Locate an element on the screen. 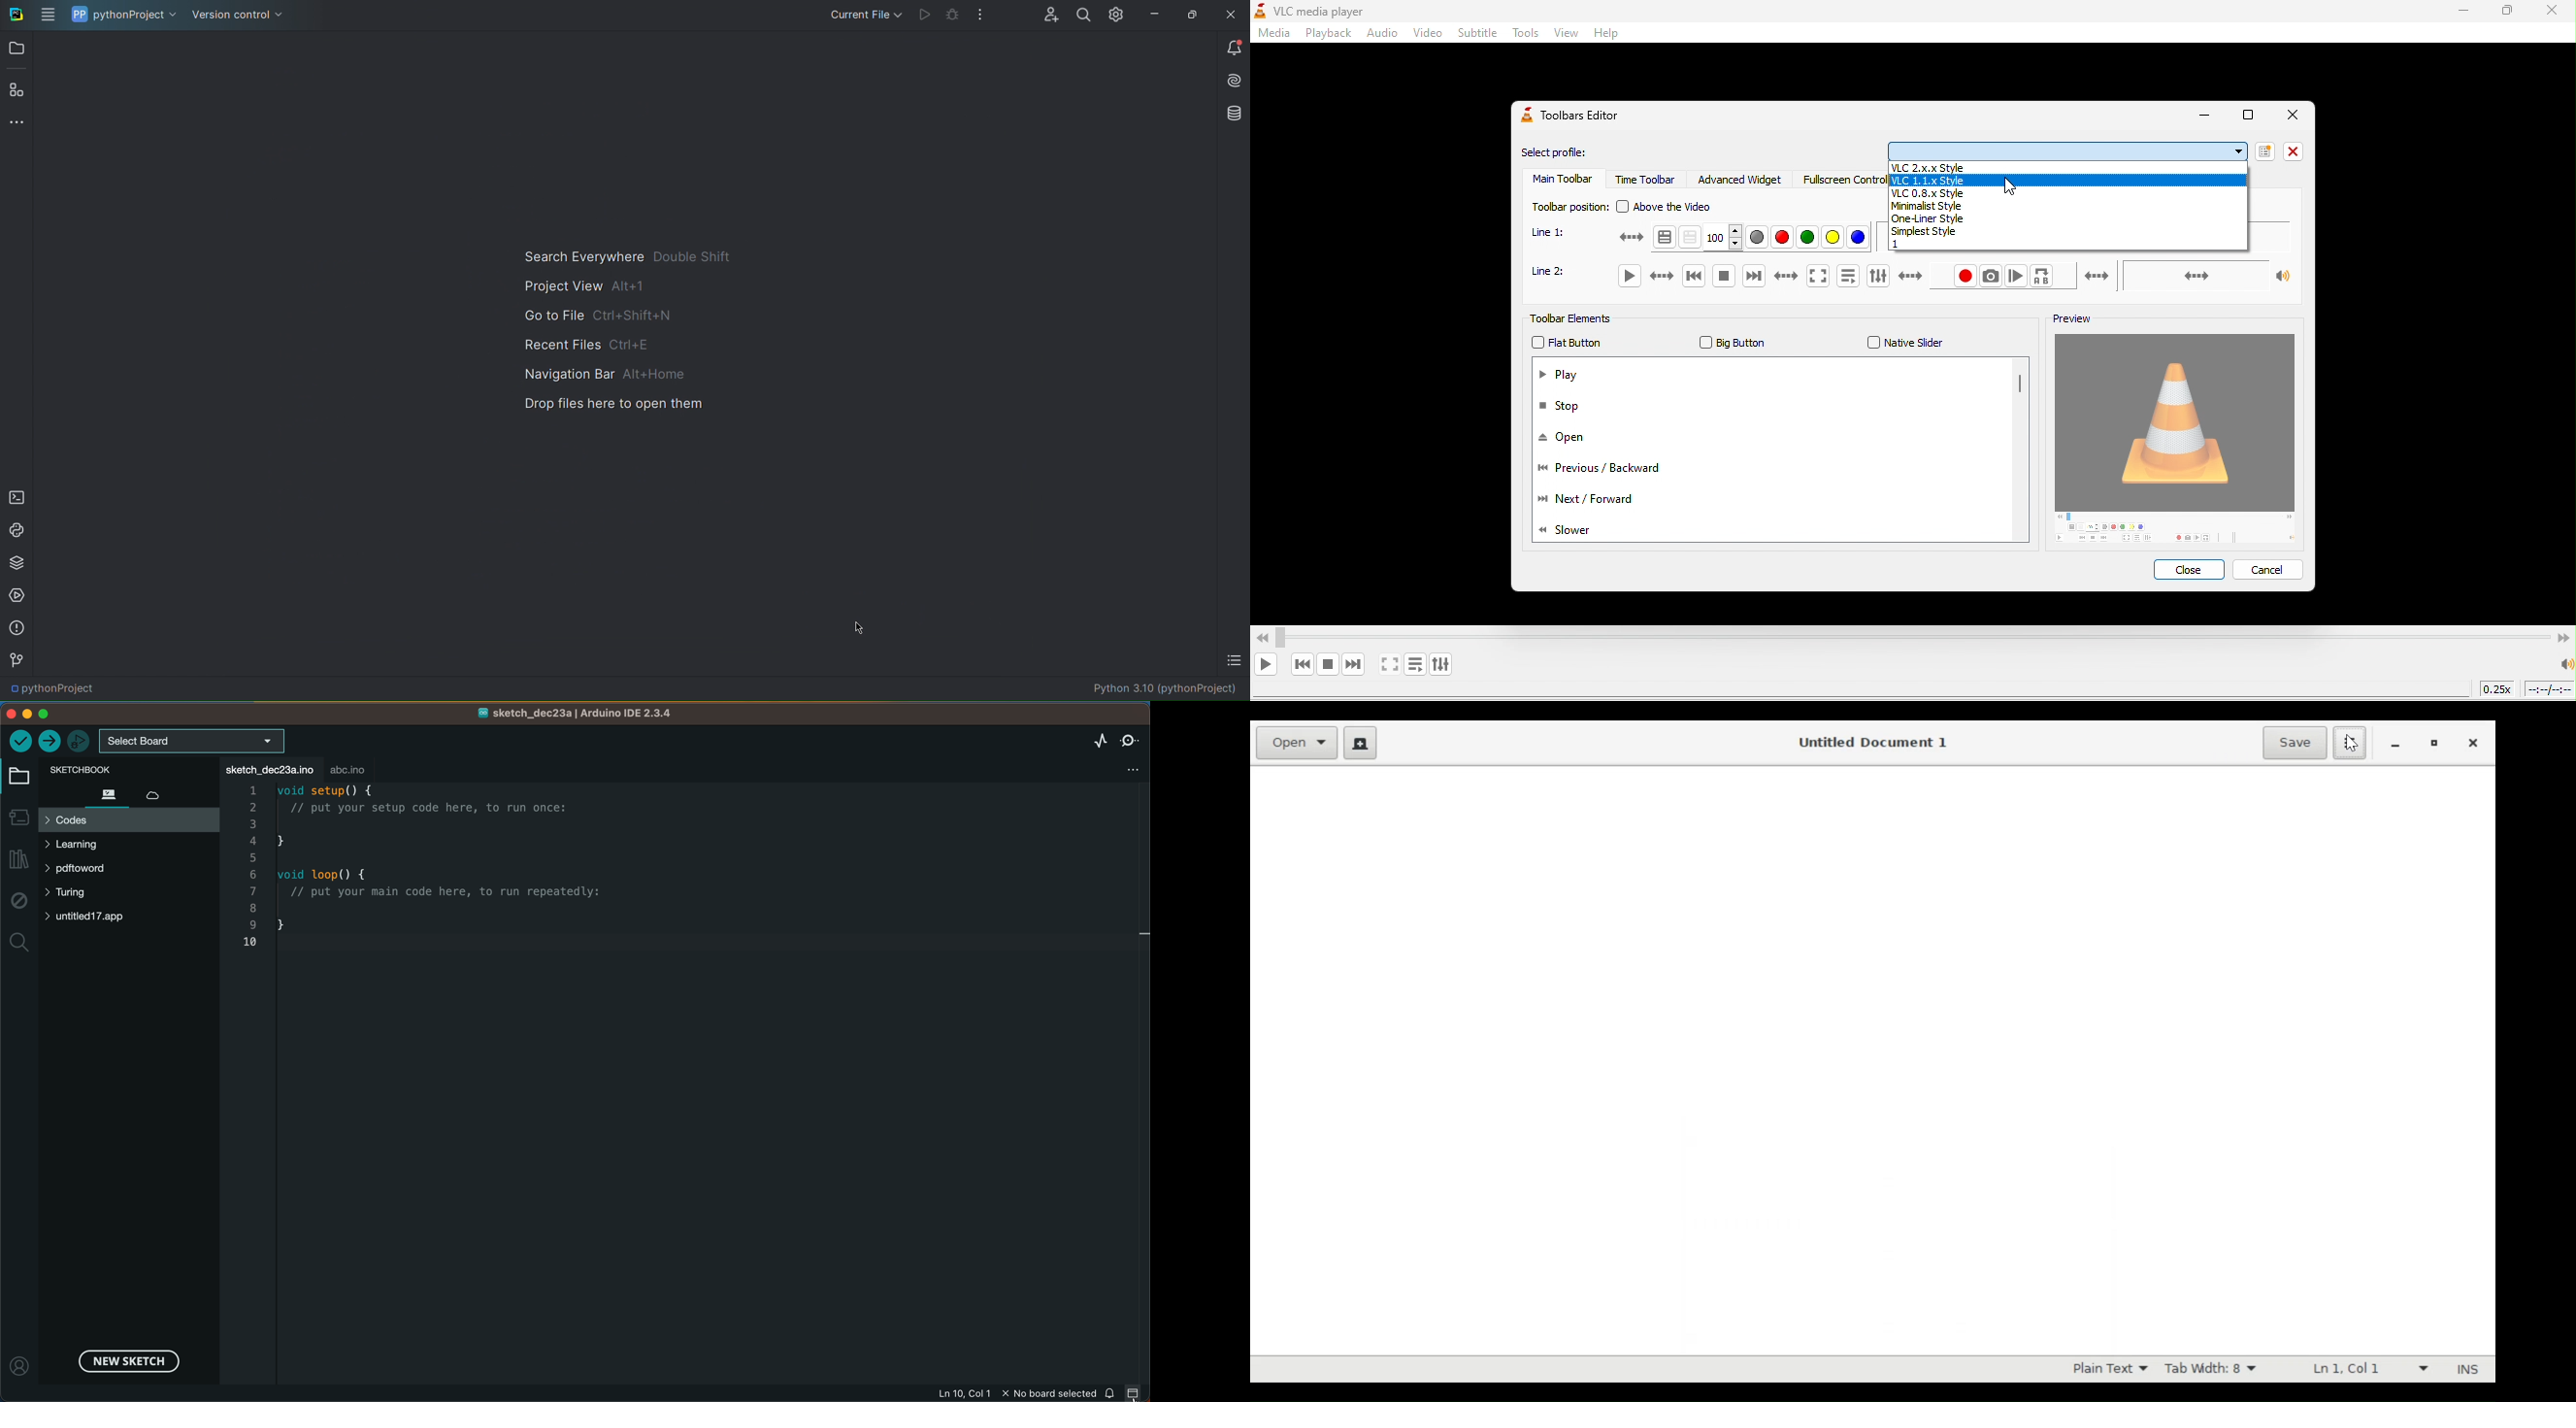 Image resolution: width=2576 pixels, height=1428 pixels. minimize is located at coordinates (2395, 746).